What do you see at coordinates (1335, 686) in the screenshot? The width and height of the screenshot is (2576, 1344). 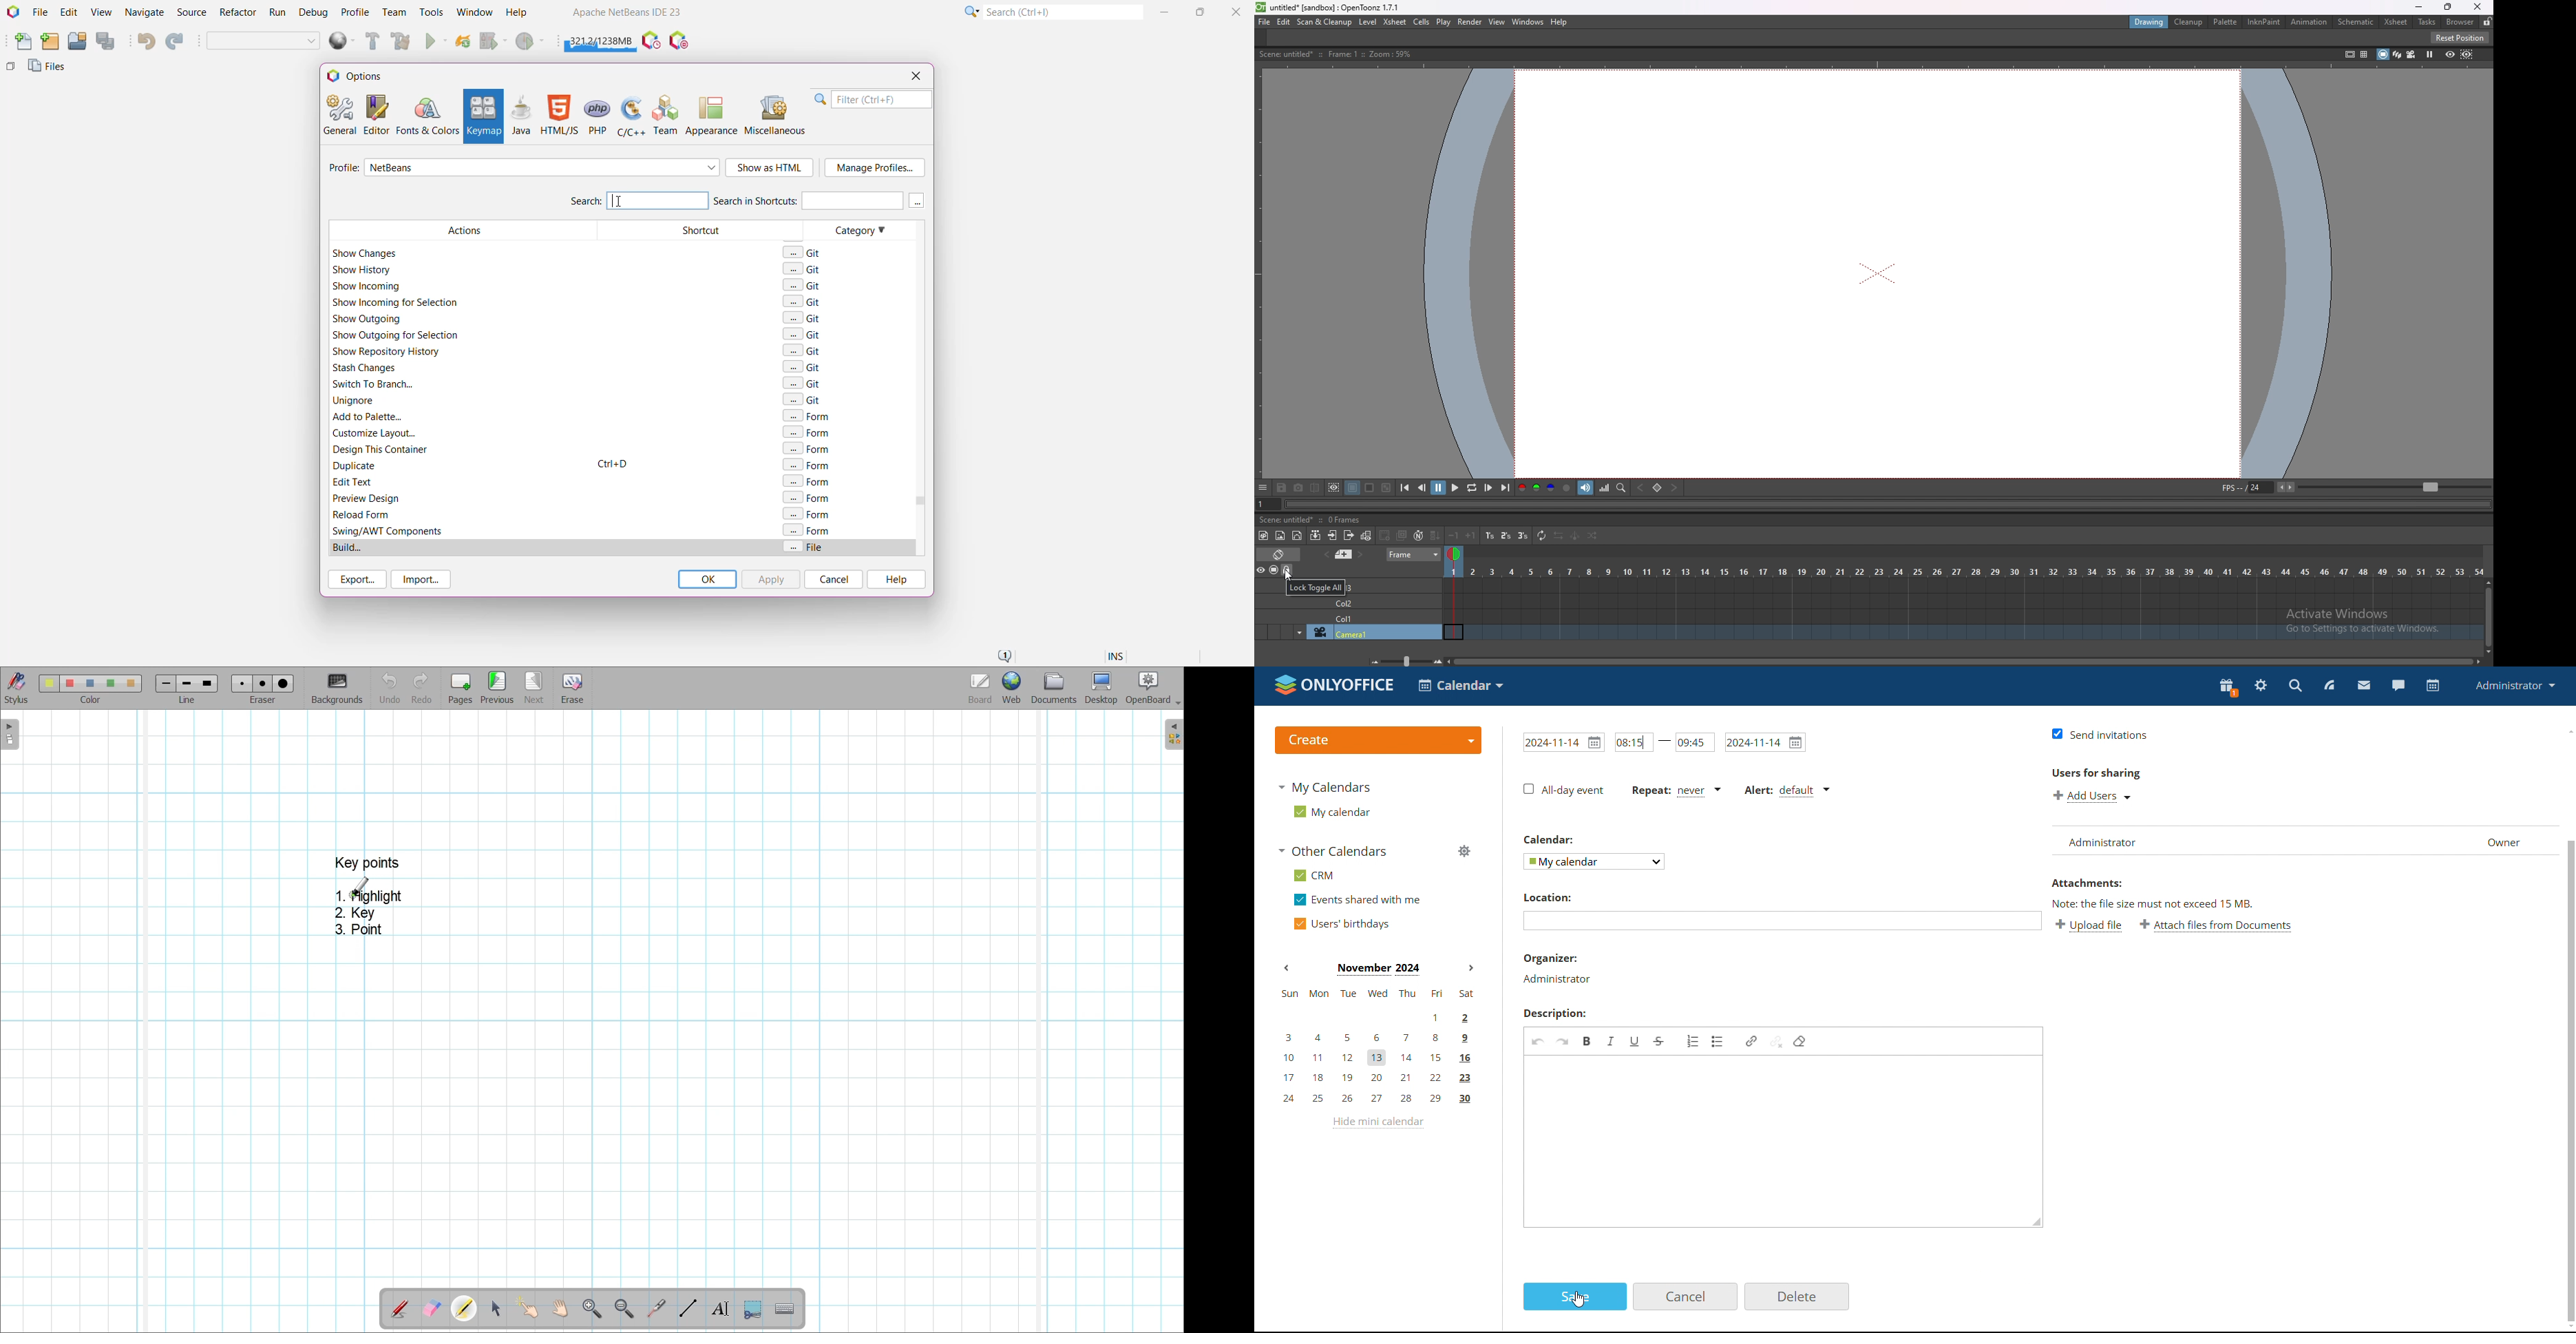 I see `logo` at bounding box center [1335, 686].